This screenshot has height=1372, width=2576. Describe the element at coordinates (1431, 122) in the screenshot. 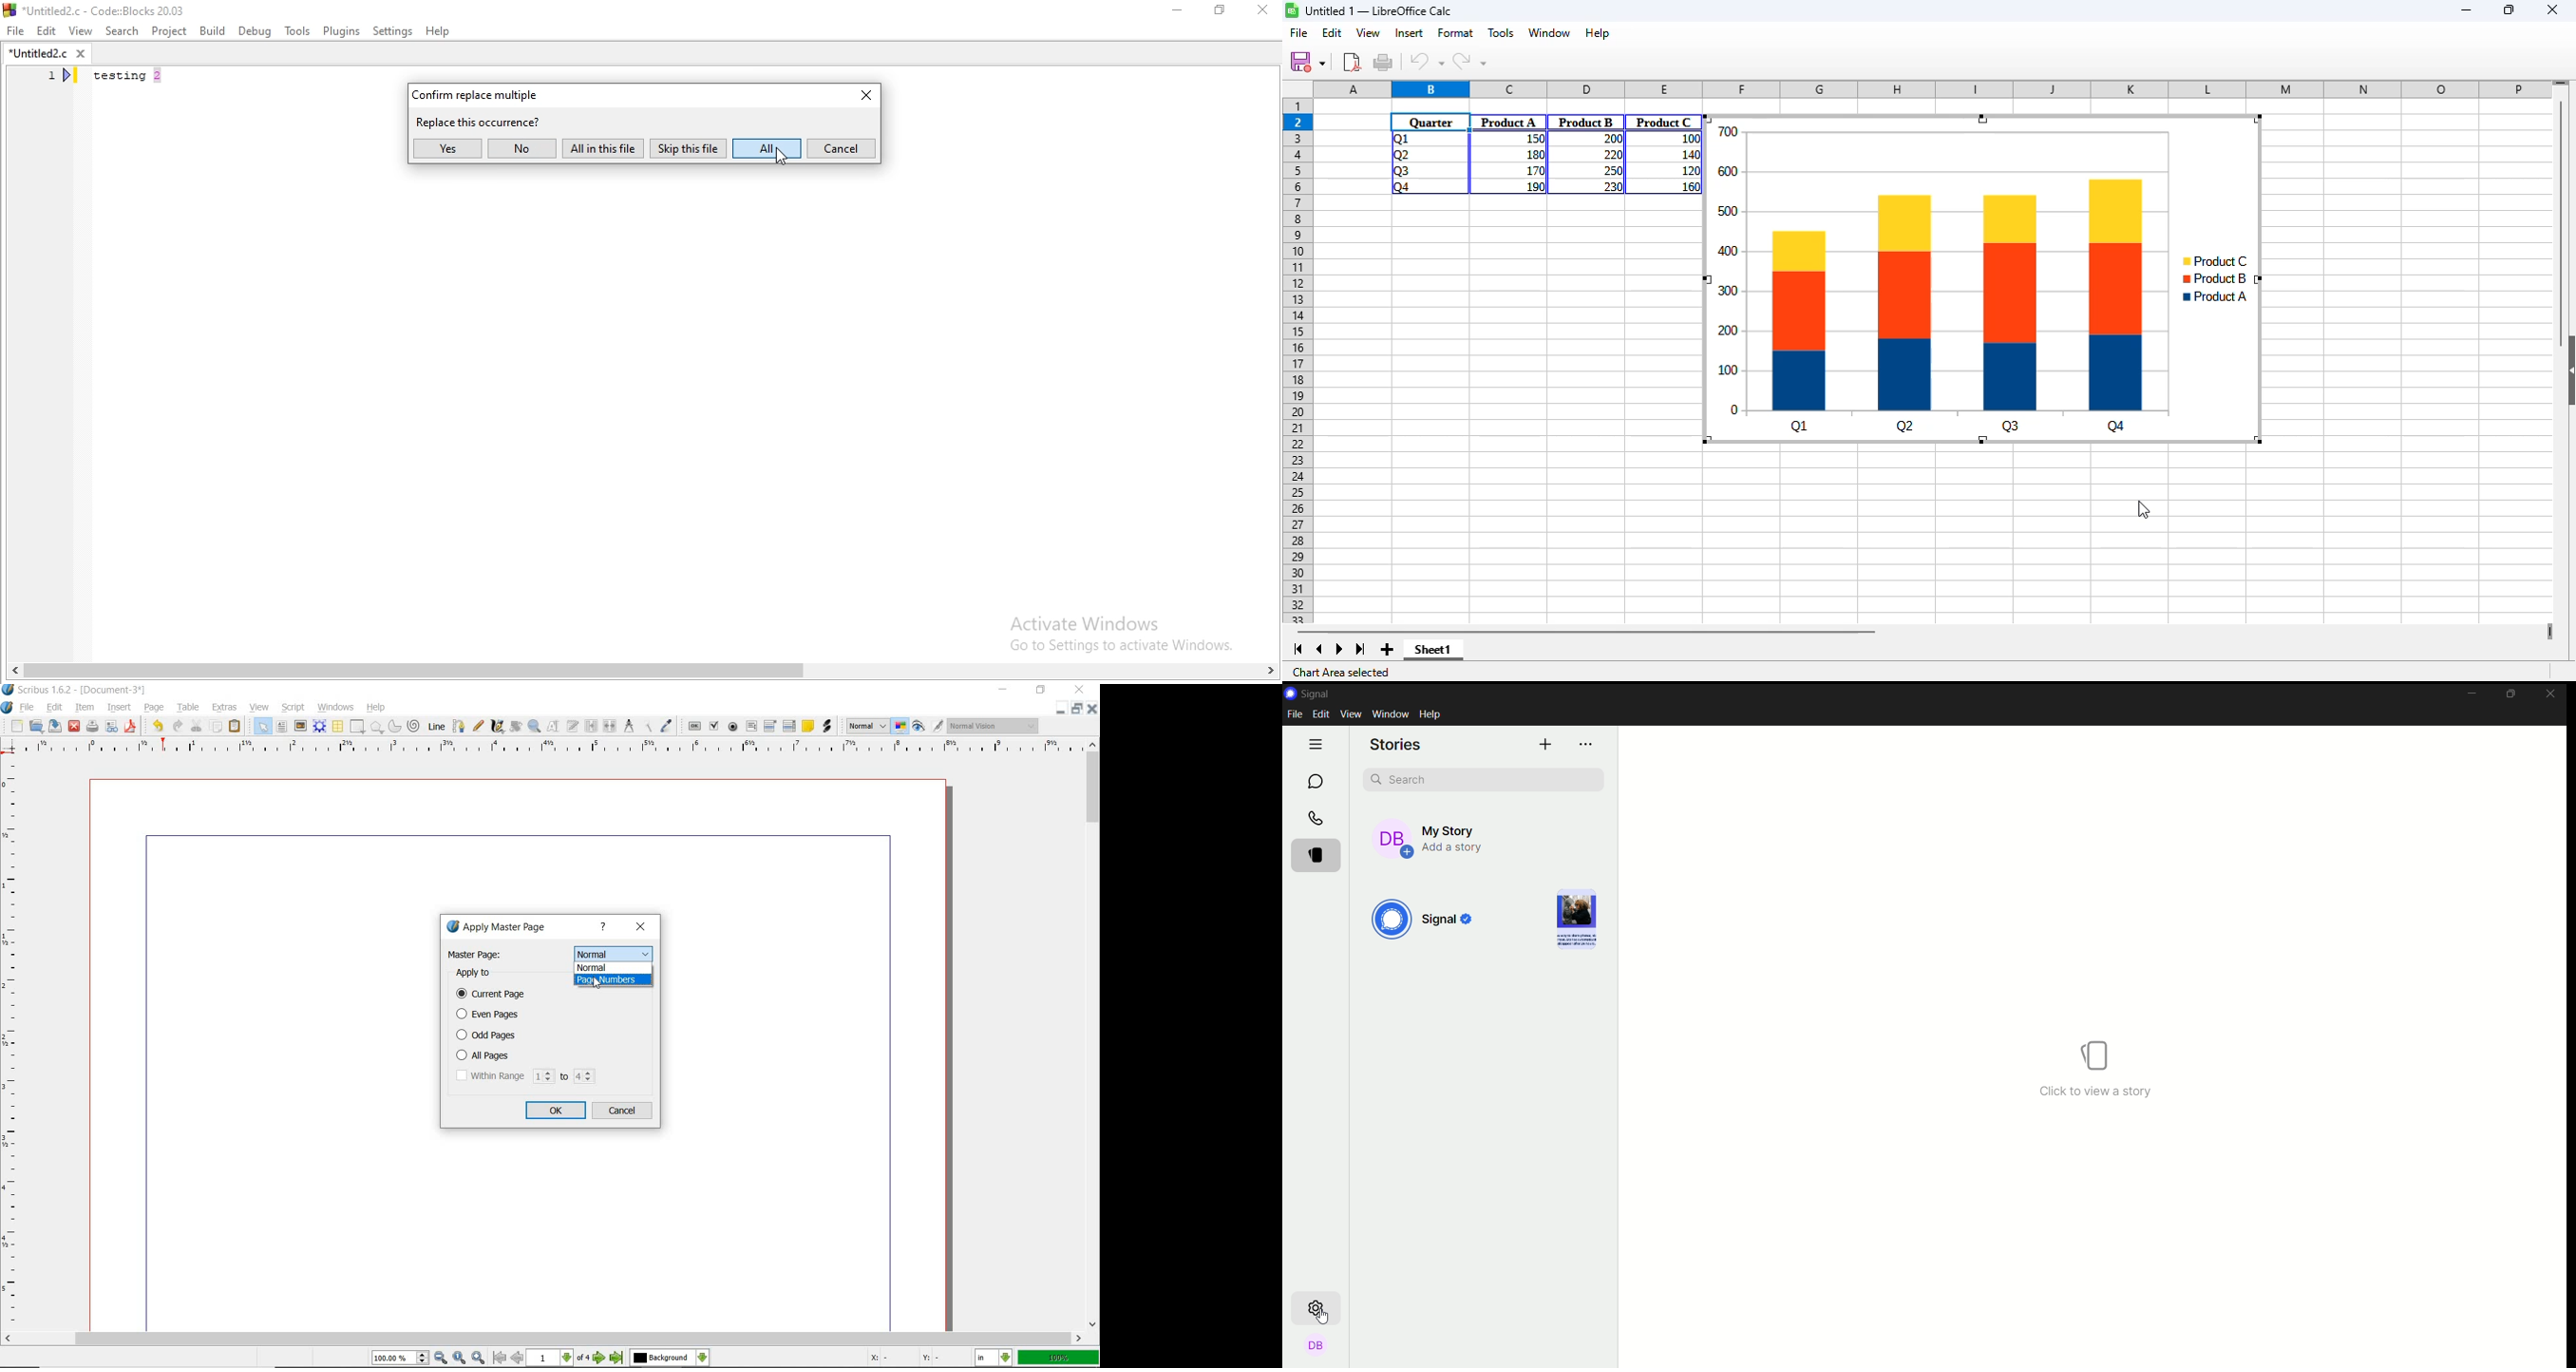

I see `Quarter/Cell selected` at that location.